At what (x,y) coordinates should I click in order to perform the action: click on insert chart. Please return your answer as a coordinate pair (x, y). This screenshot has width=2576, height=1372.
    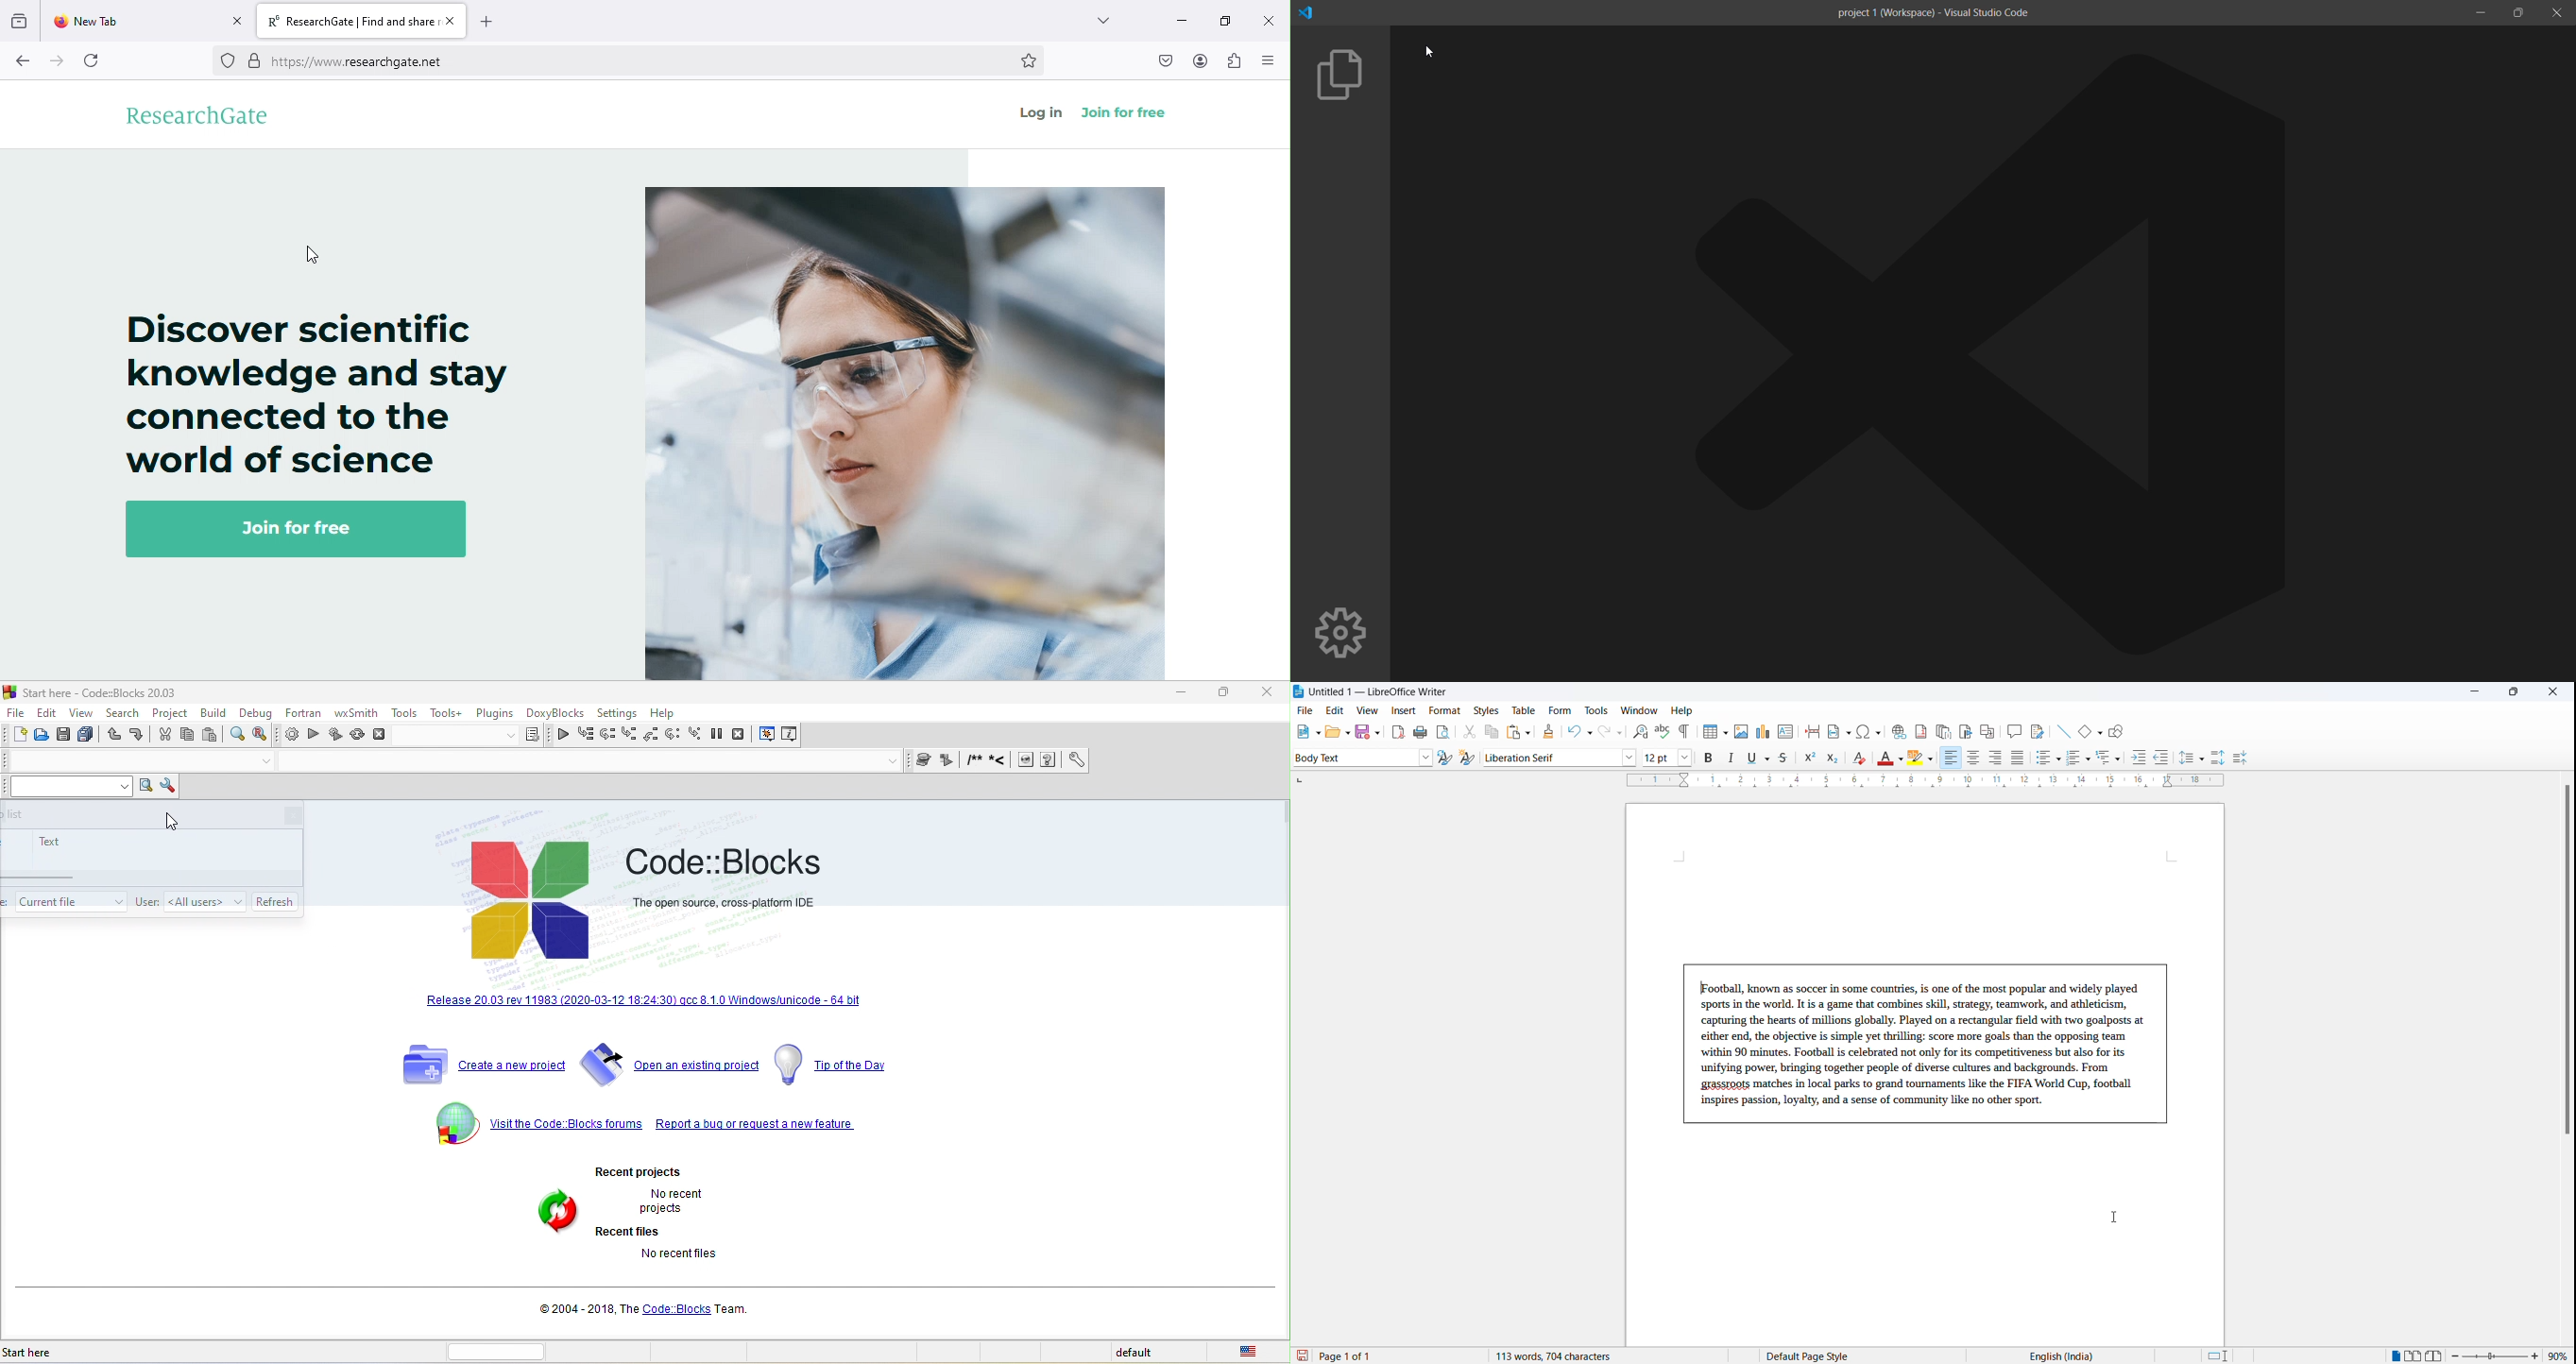
    Looking at the image, I should click on (1762, 733).